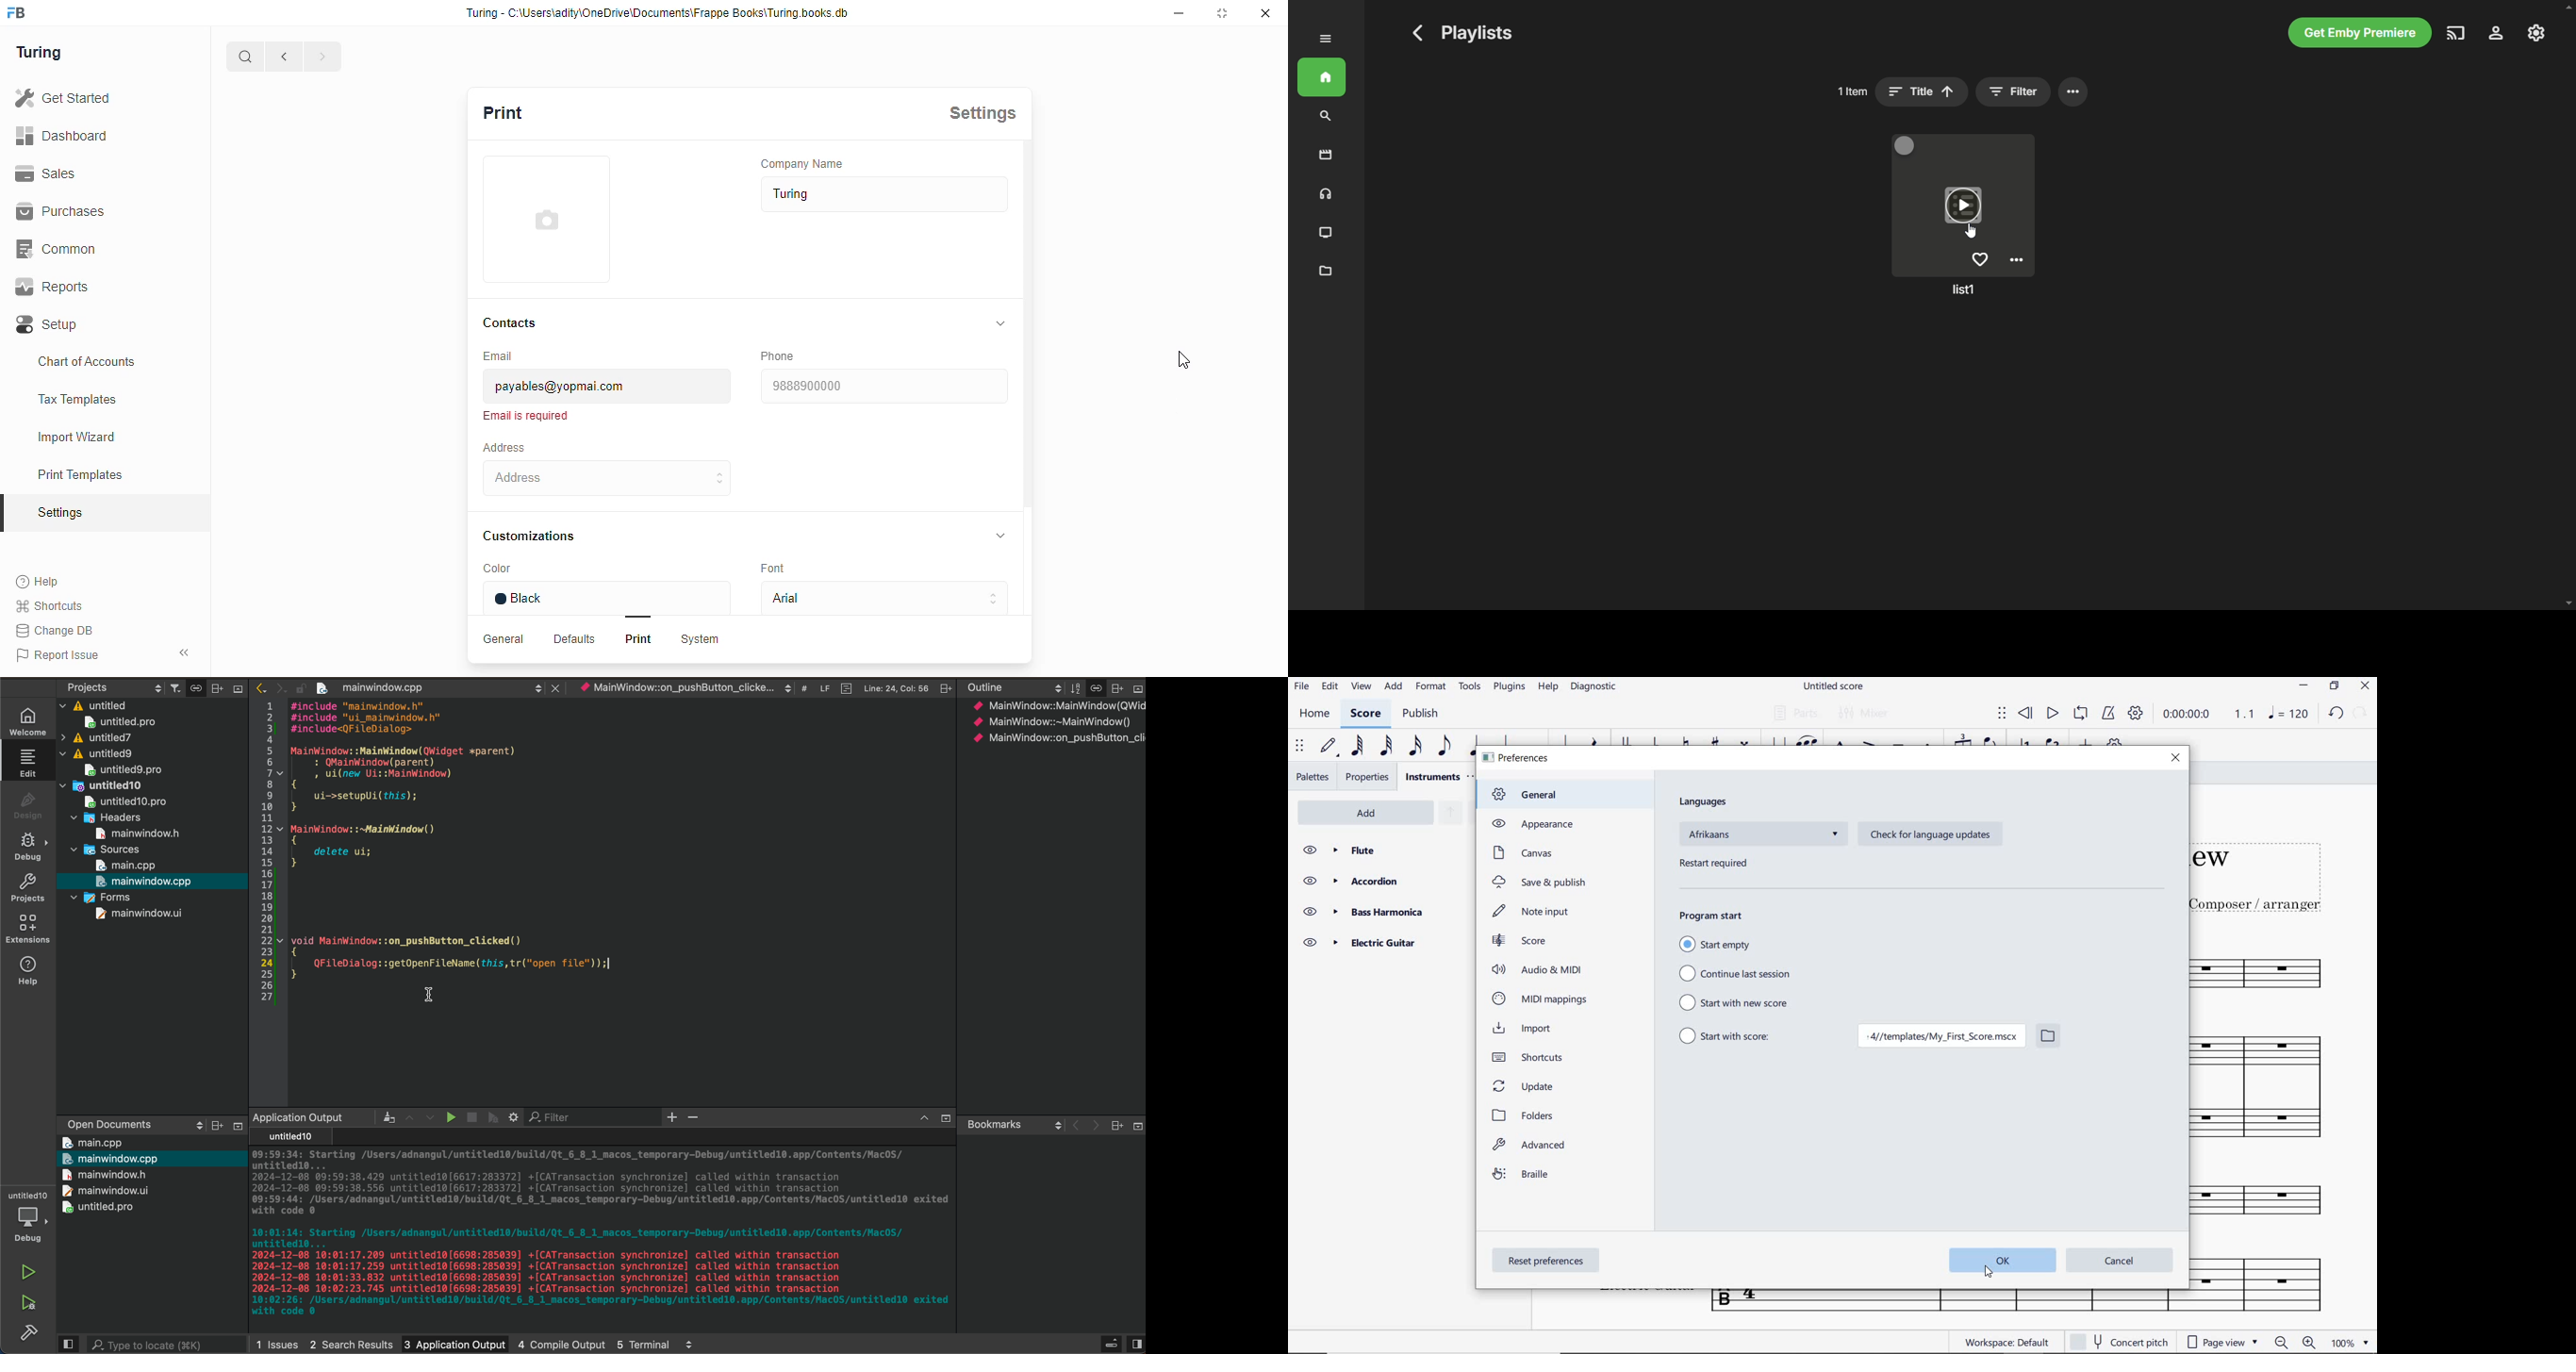  I want to click on help, so click(1548, 688).